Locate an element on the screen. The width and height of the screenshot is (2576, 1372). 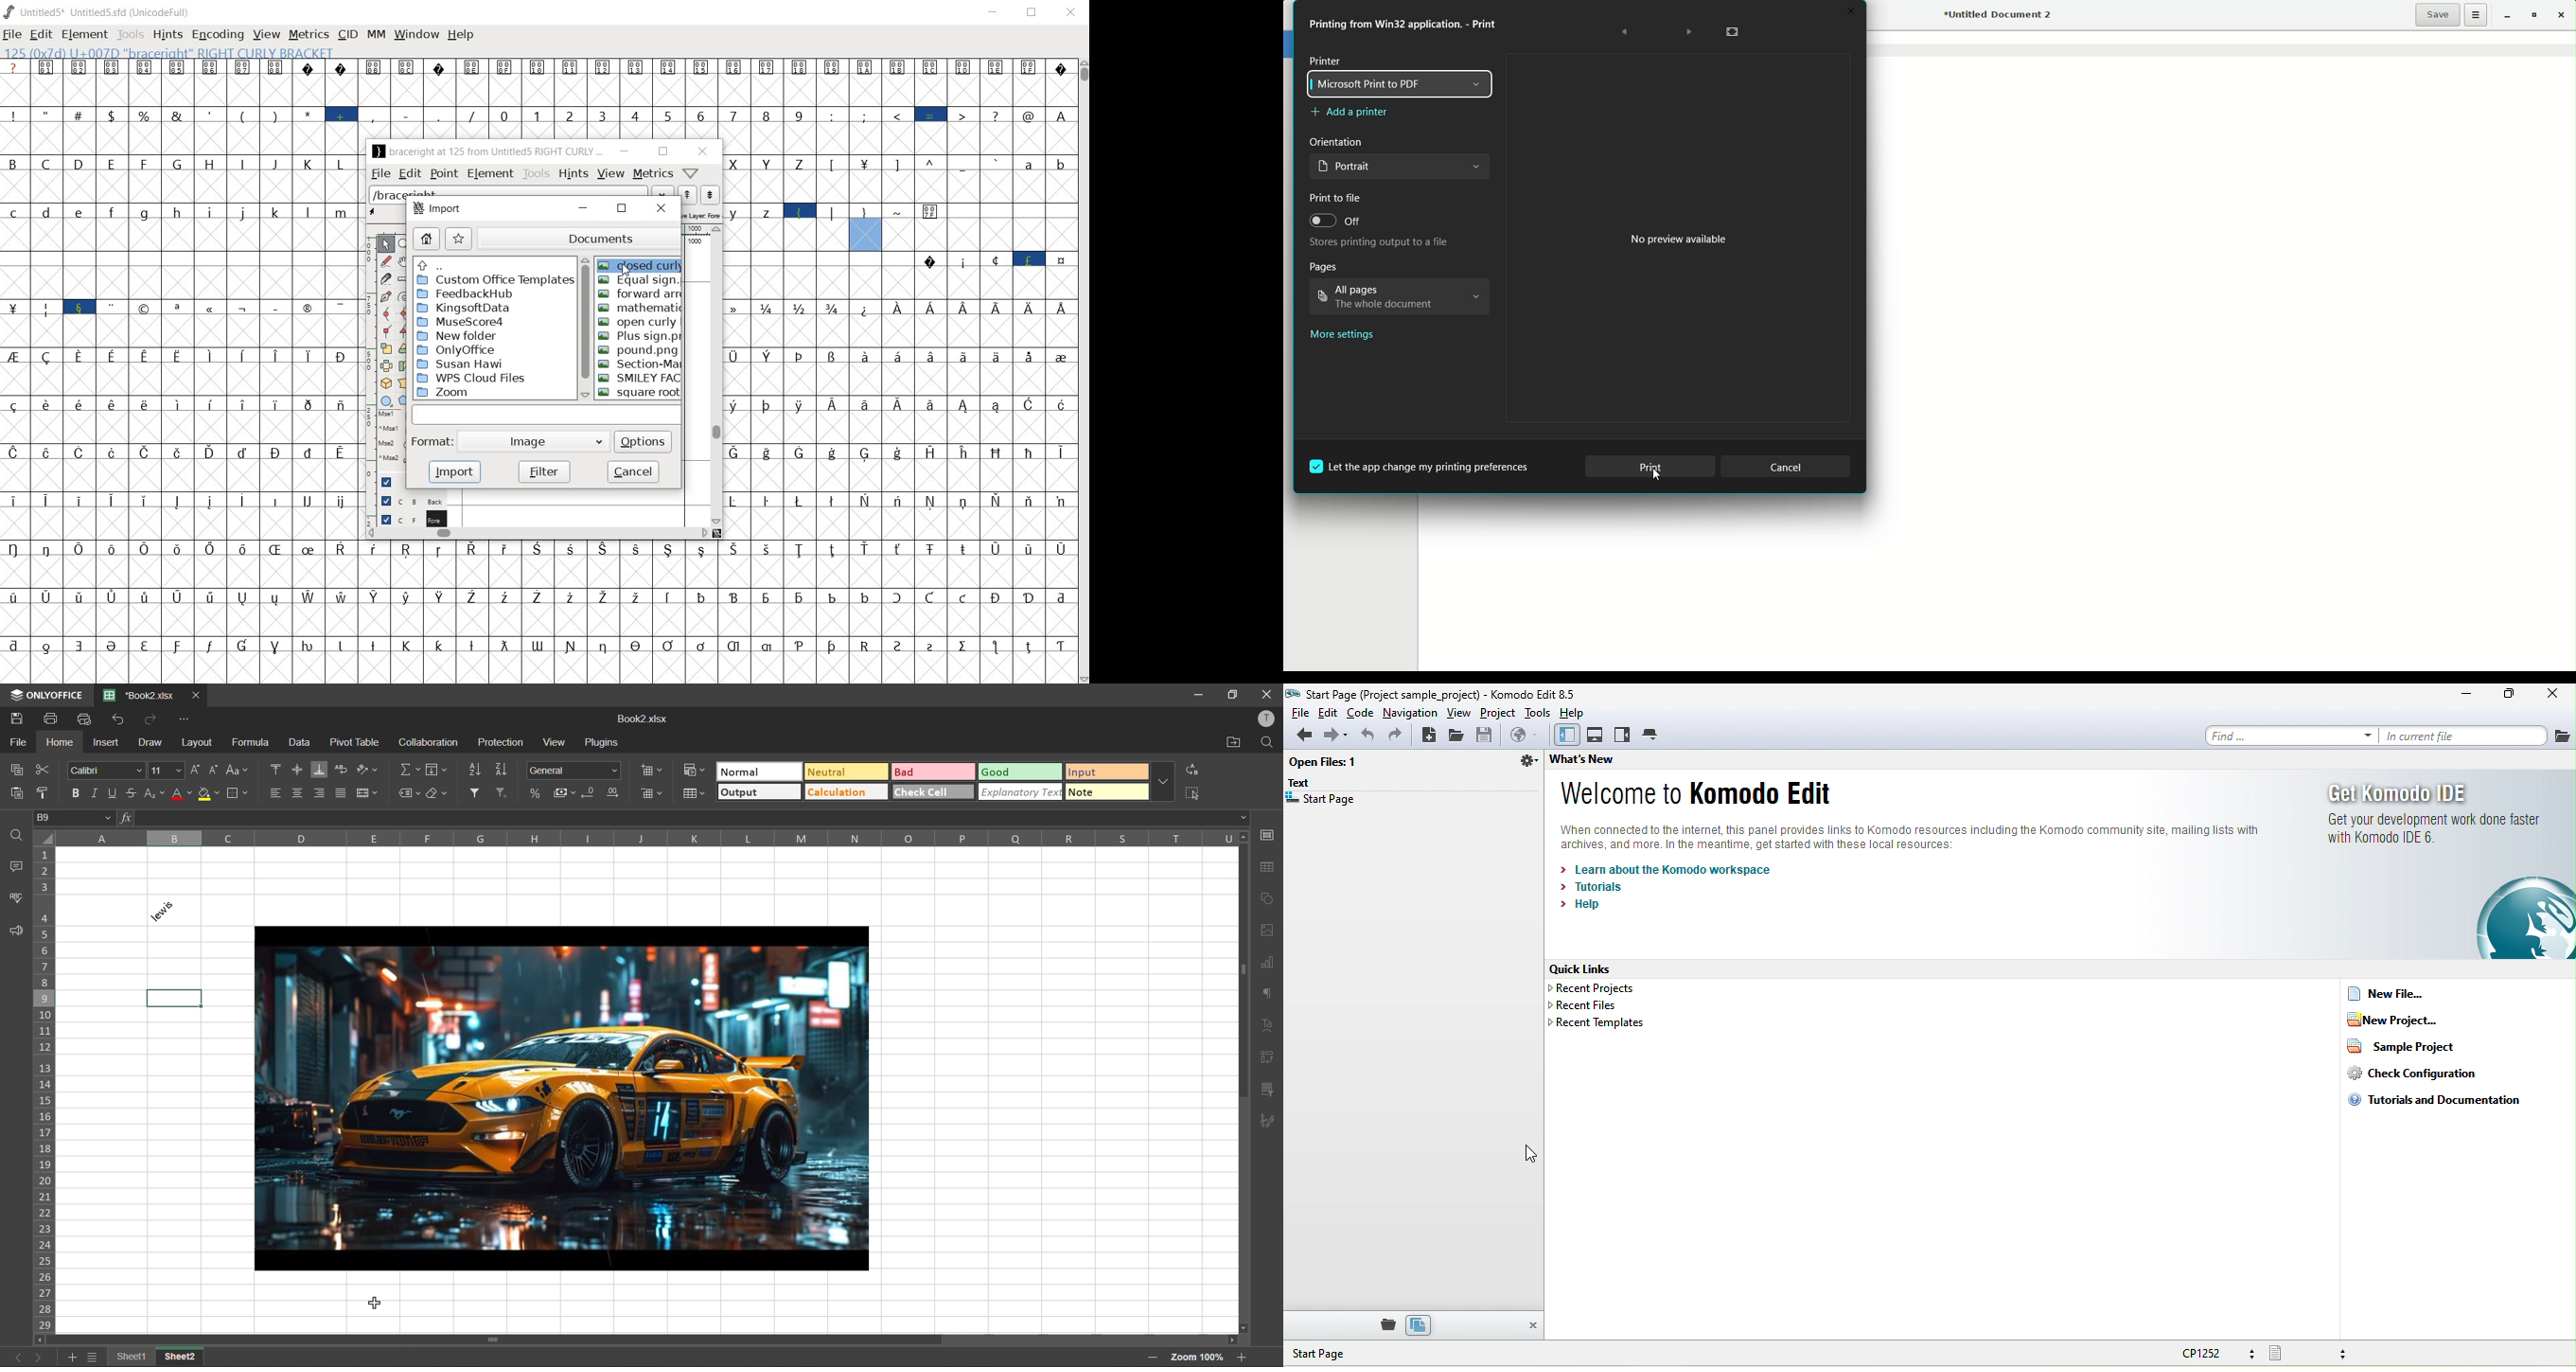
metrics is located at coordinates (653, 175).